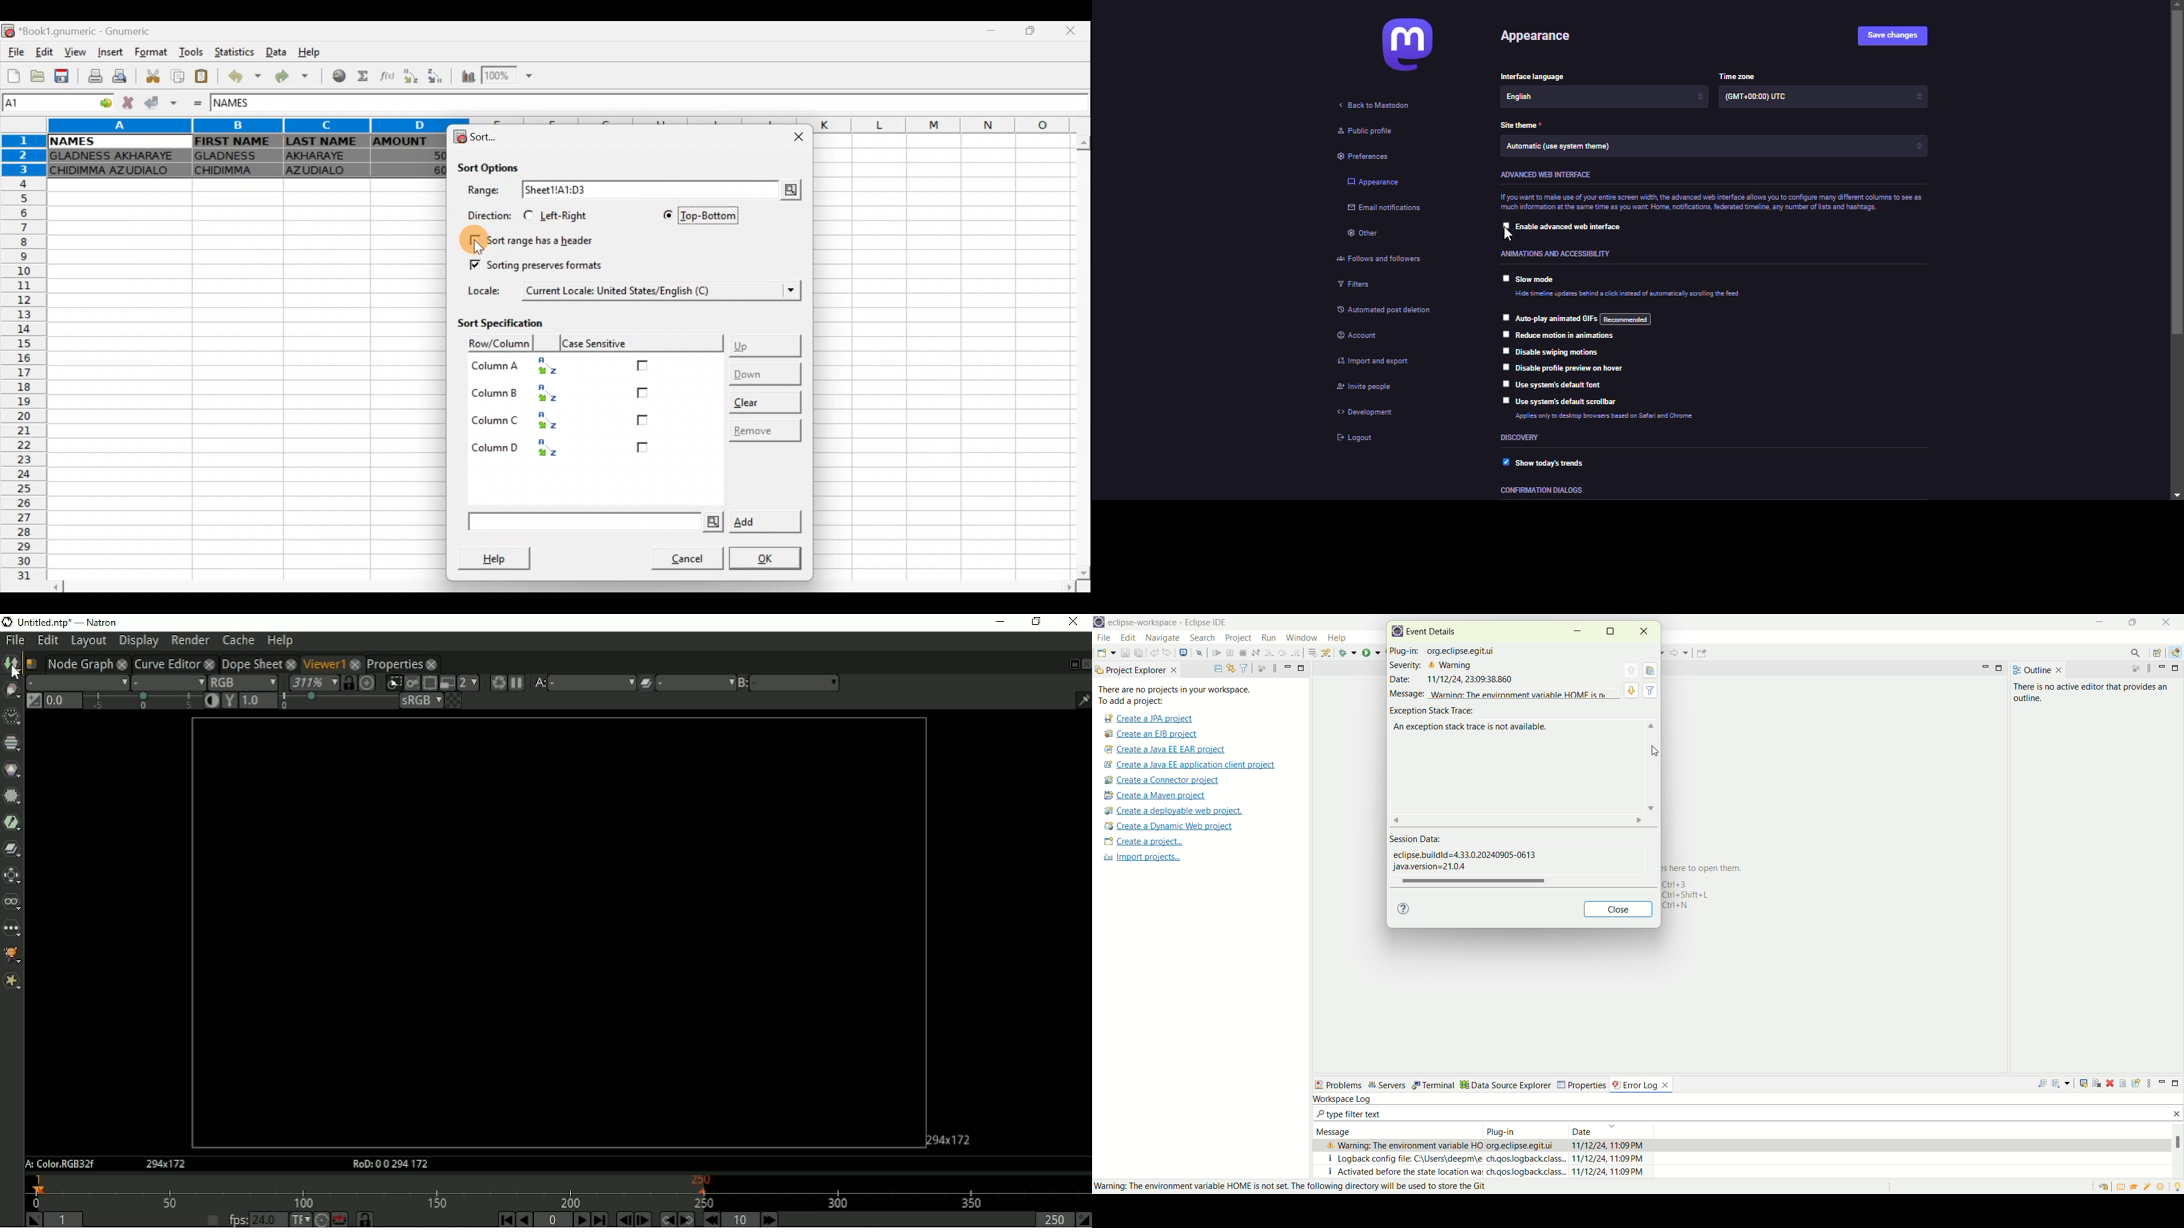 This screenshot has width=2184, height=1232. I want to click on click to select, so click(1505, 352).